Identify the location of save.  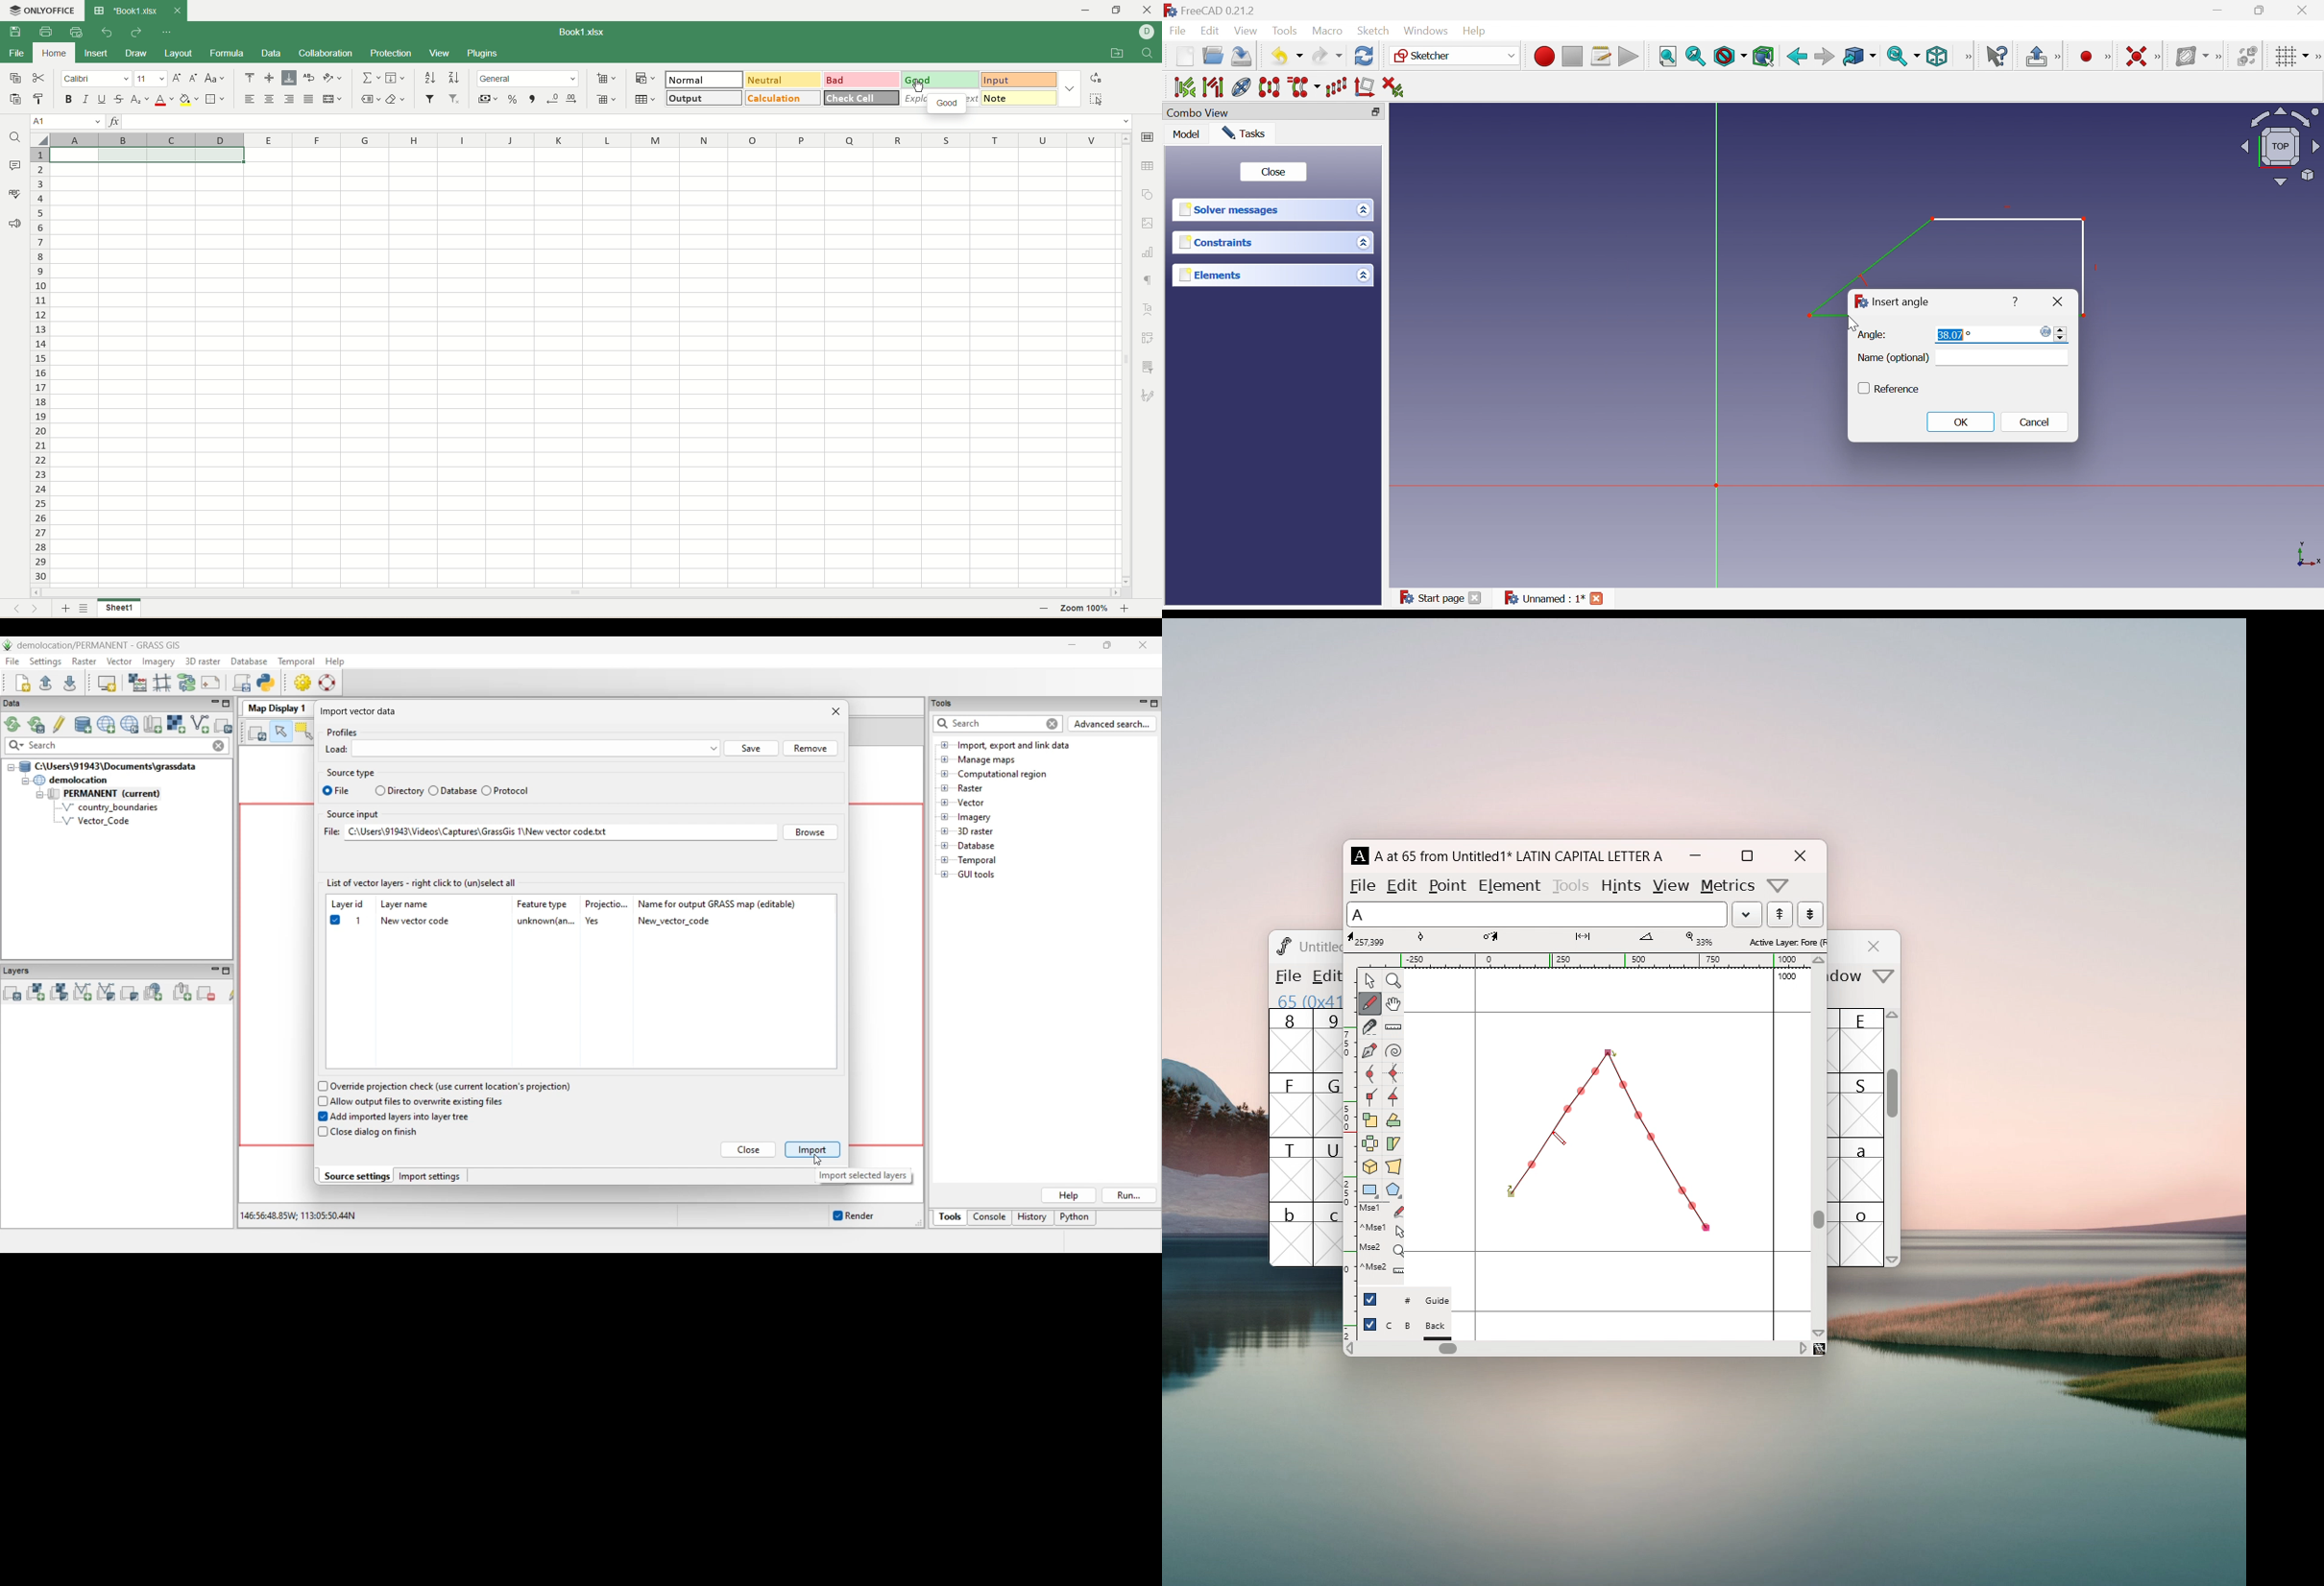
(11, 31).